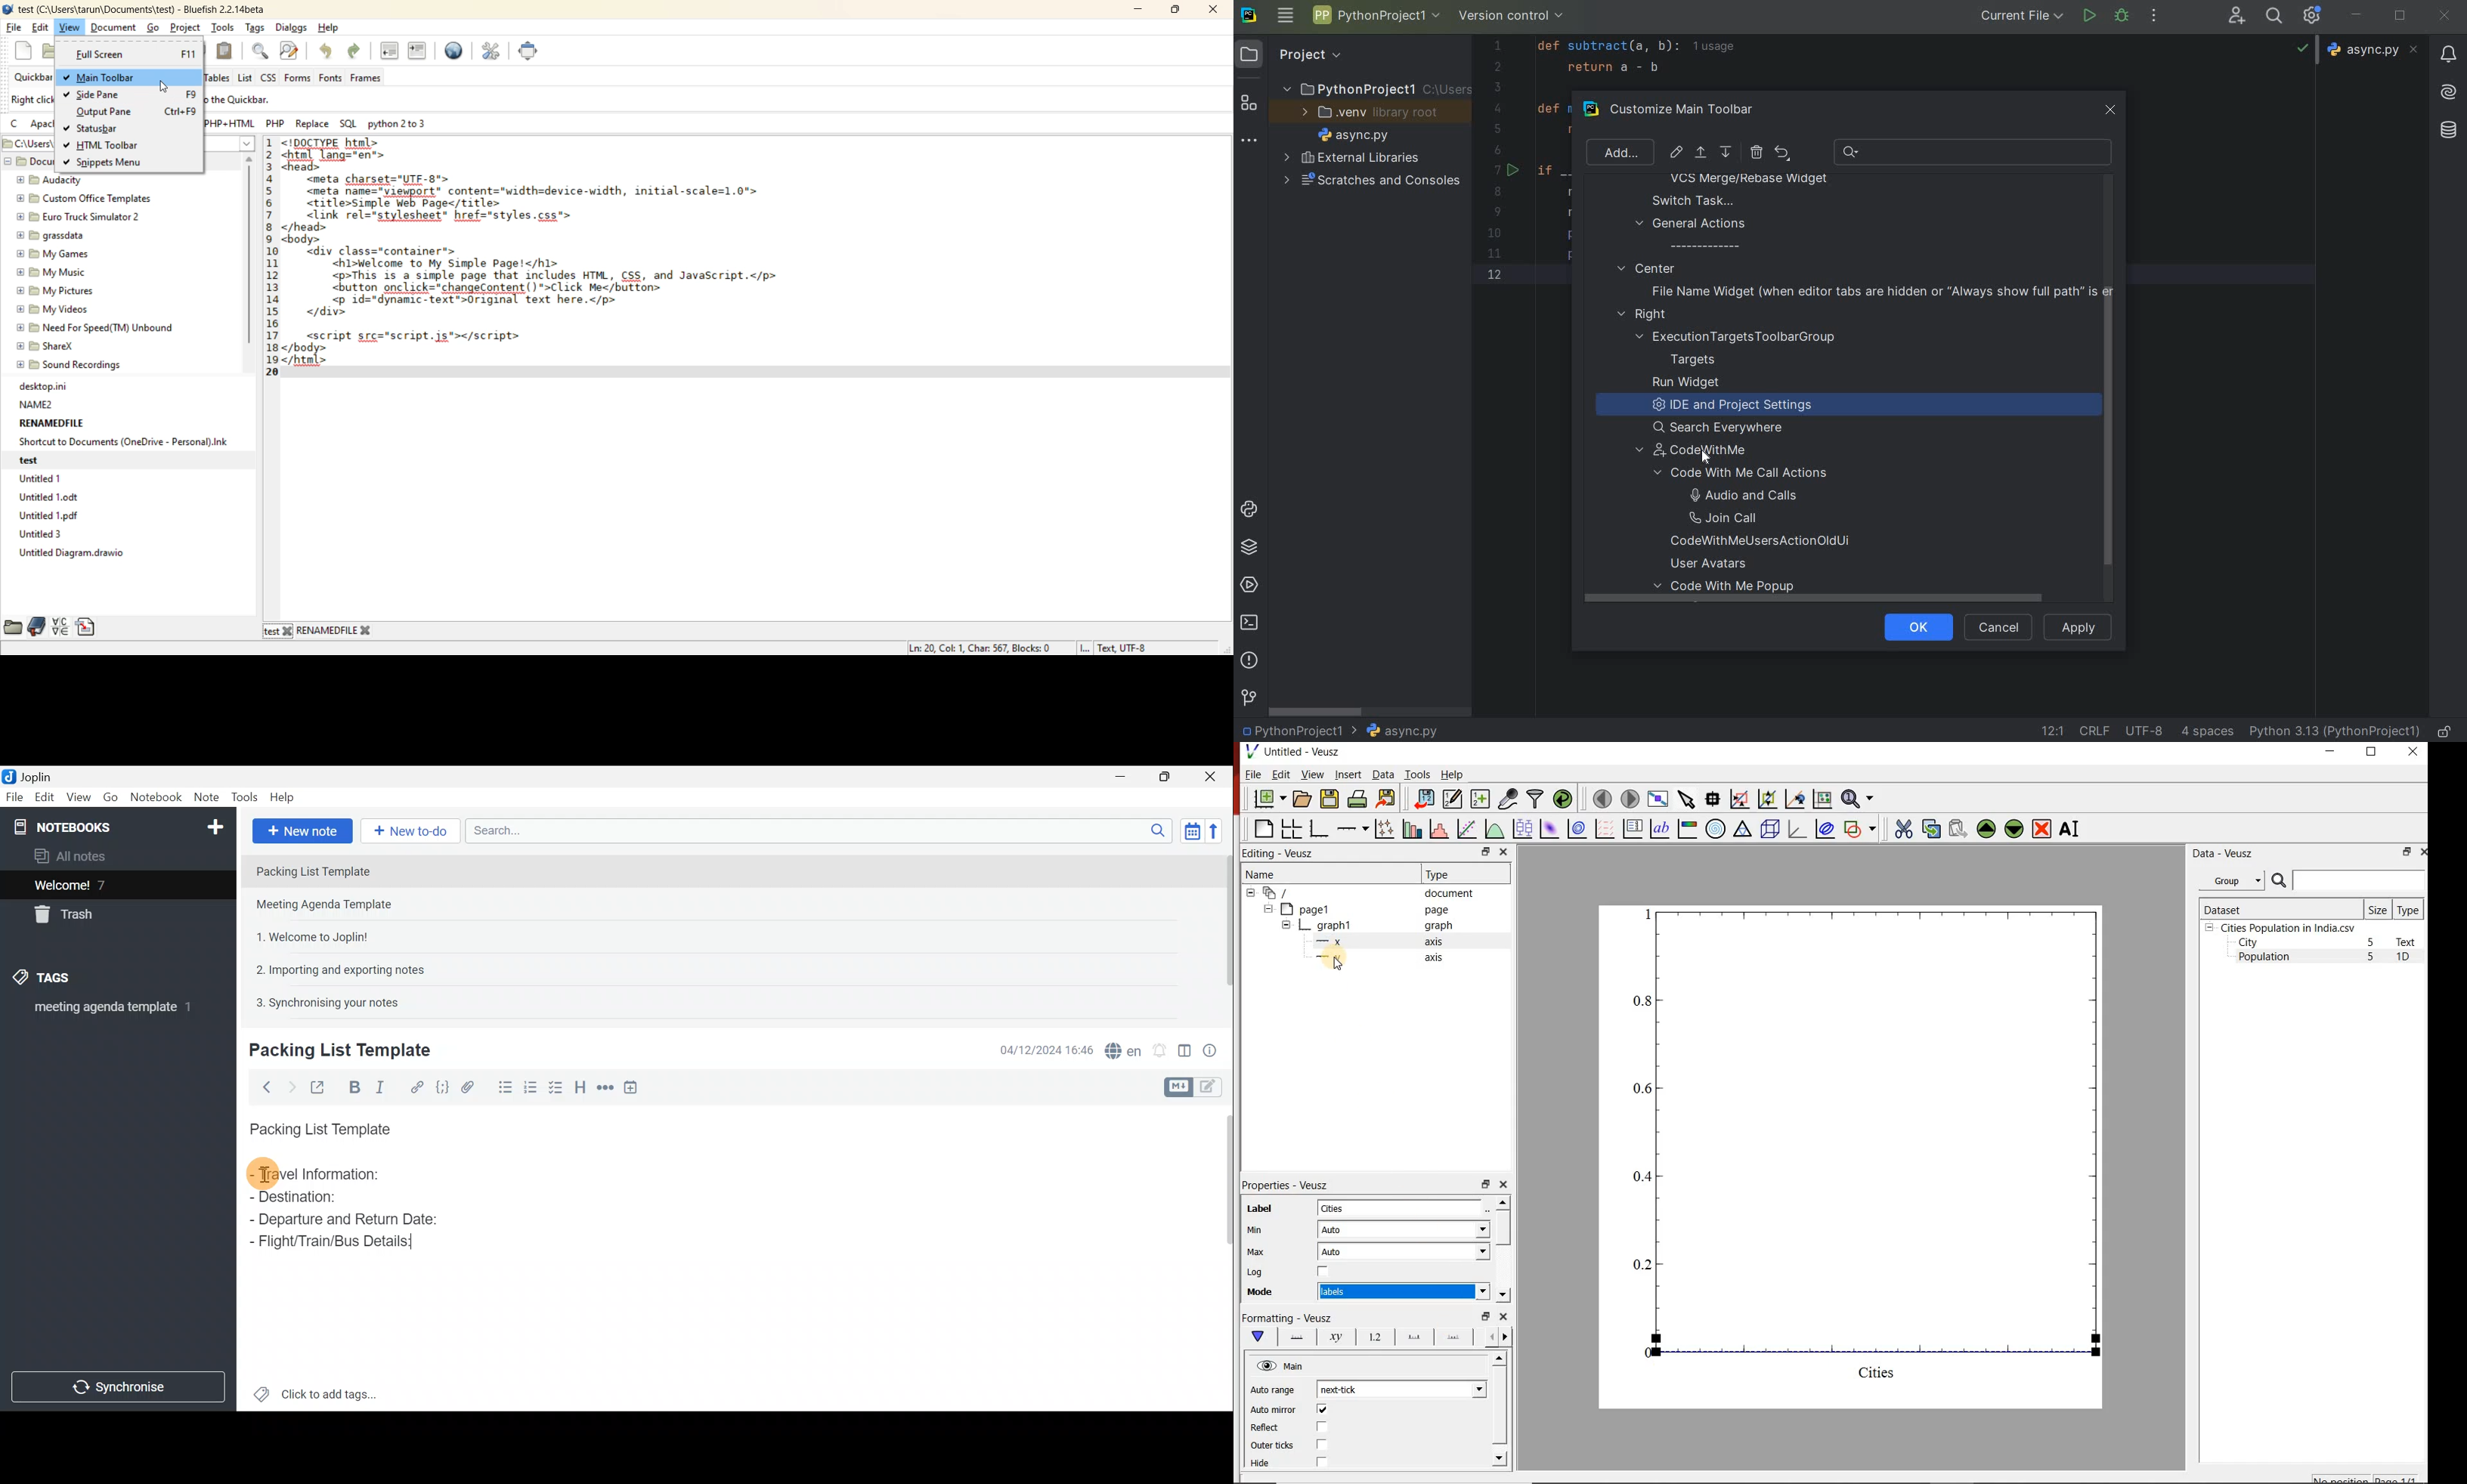 This screenshot has height=1484, width=2492. What do you see at coordinates (35, 77) in the screenshot?
I see `quickbar` at bounding box center [35, 77].